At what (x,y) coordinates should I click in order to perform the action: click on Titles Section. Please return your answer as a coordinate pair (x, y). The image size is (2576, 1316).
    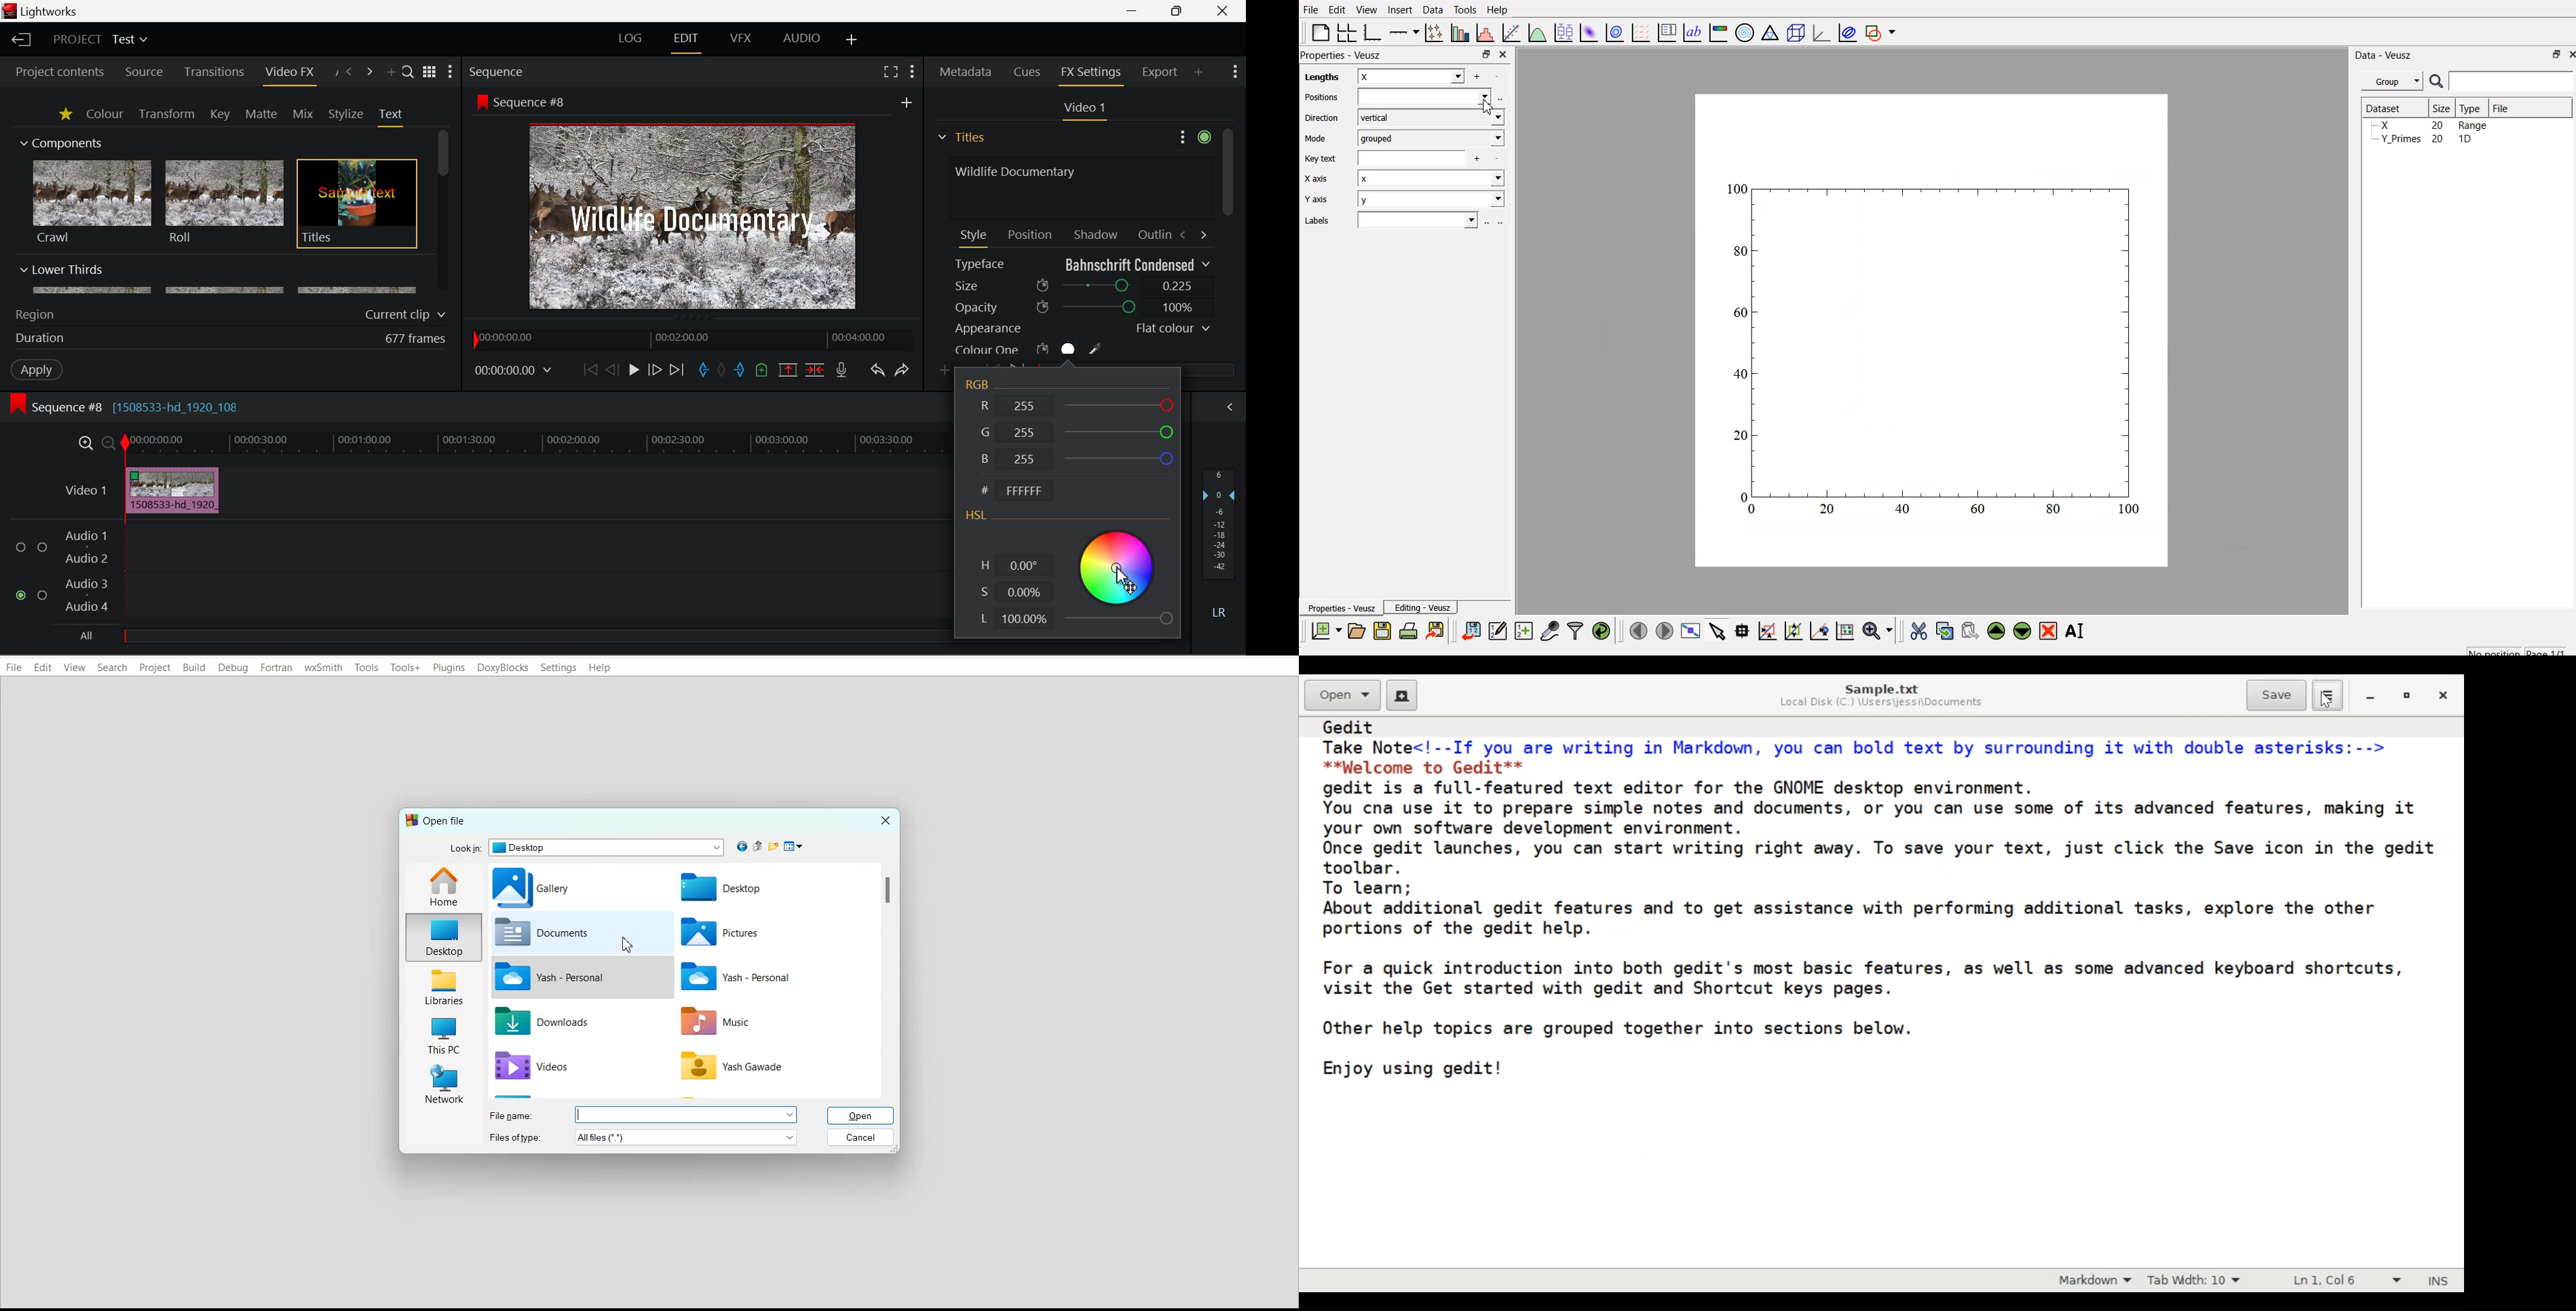
    Looking at the image, I should click on (961, 137).